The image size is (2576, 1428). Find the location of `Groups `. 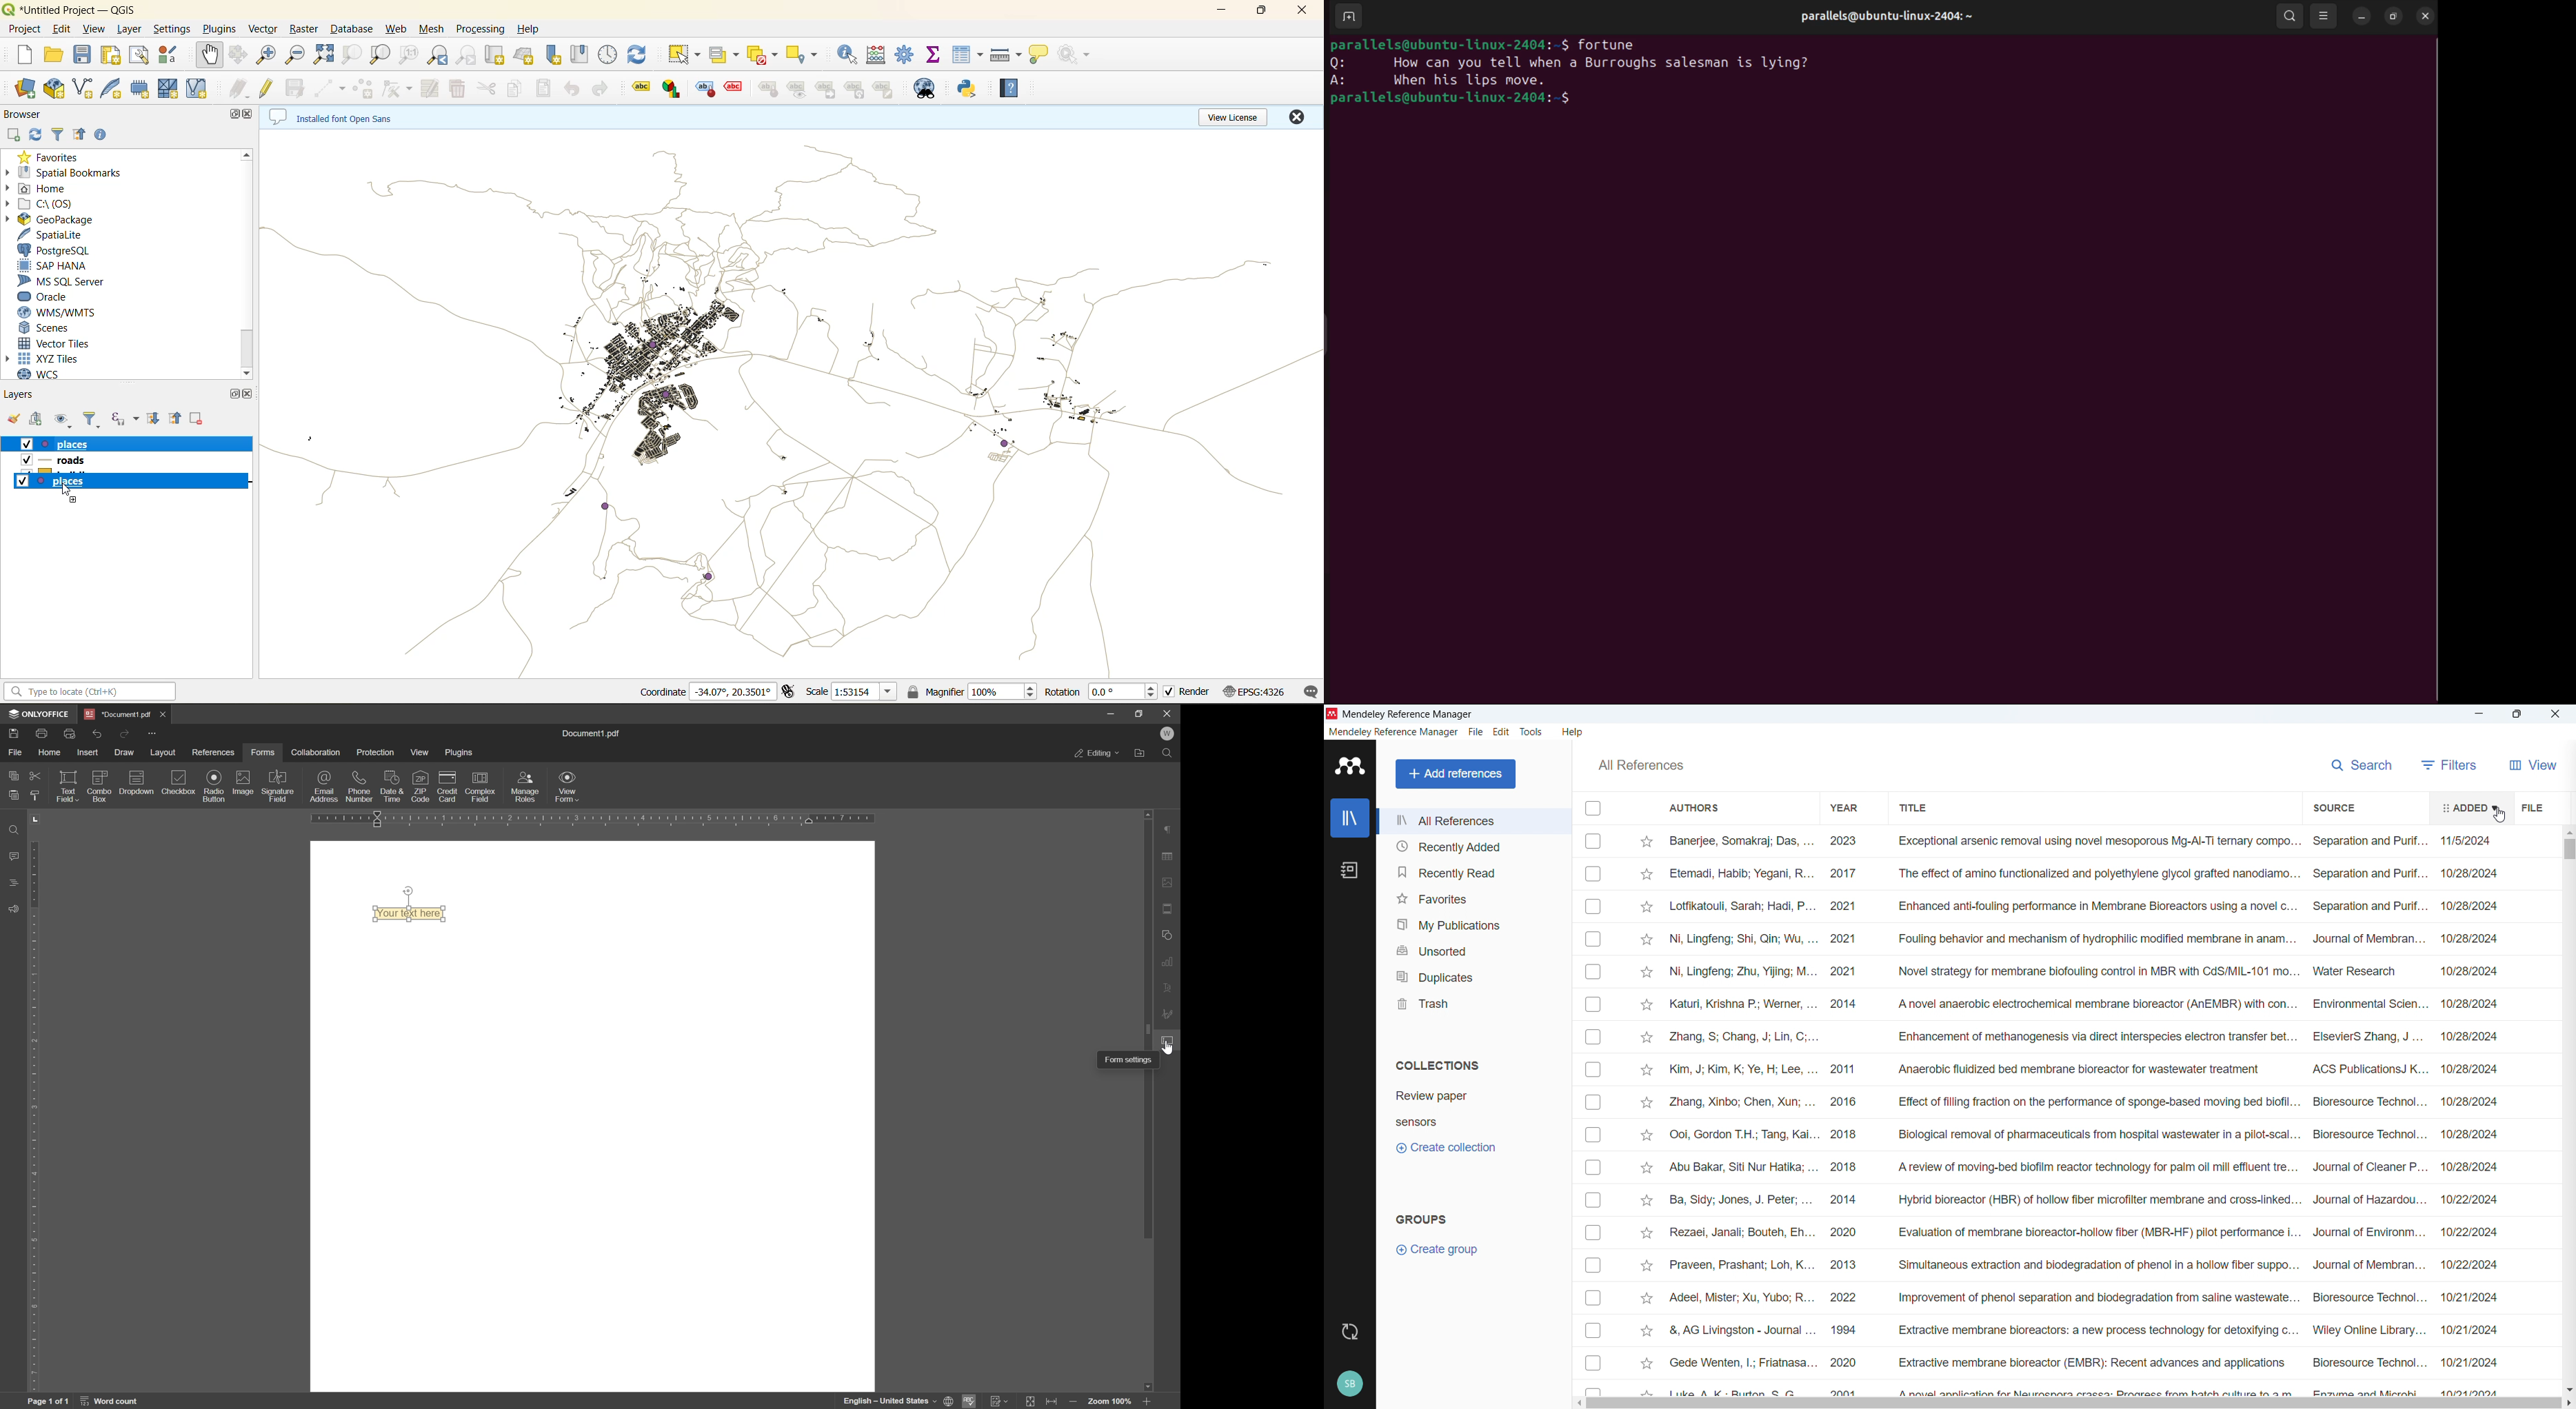

Groups  is located at coordinates (1420, 1219).